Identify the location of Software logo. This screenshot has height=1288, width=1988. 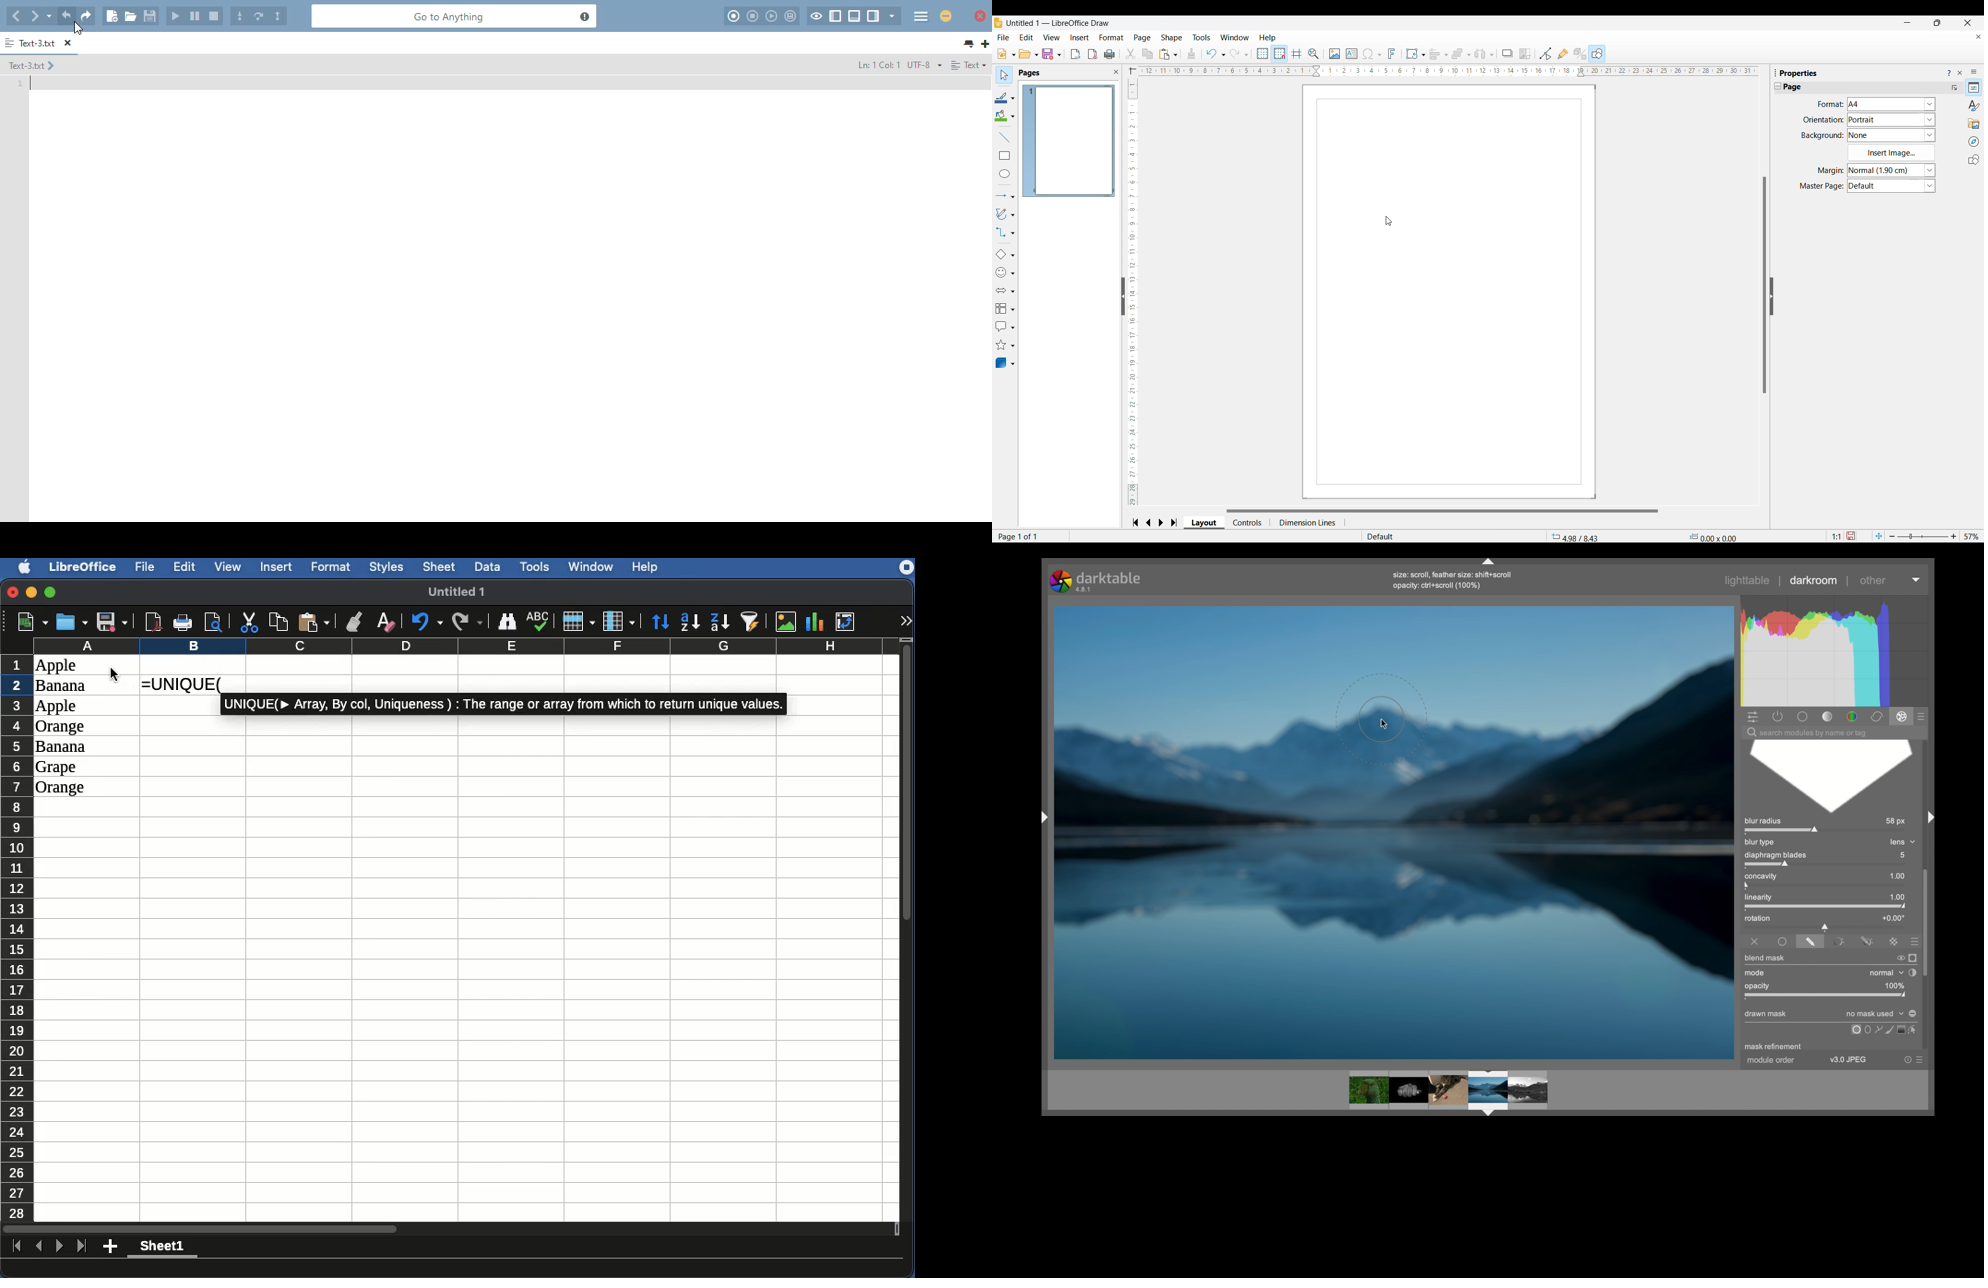
(998, 23).